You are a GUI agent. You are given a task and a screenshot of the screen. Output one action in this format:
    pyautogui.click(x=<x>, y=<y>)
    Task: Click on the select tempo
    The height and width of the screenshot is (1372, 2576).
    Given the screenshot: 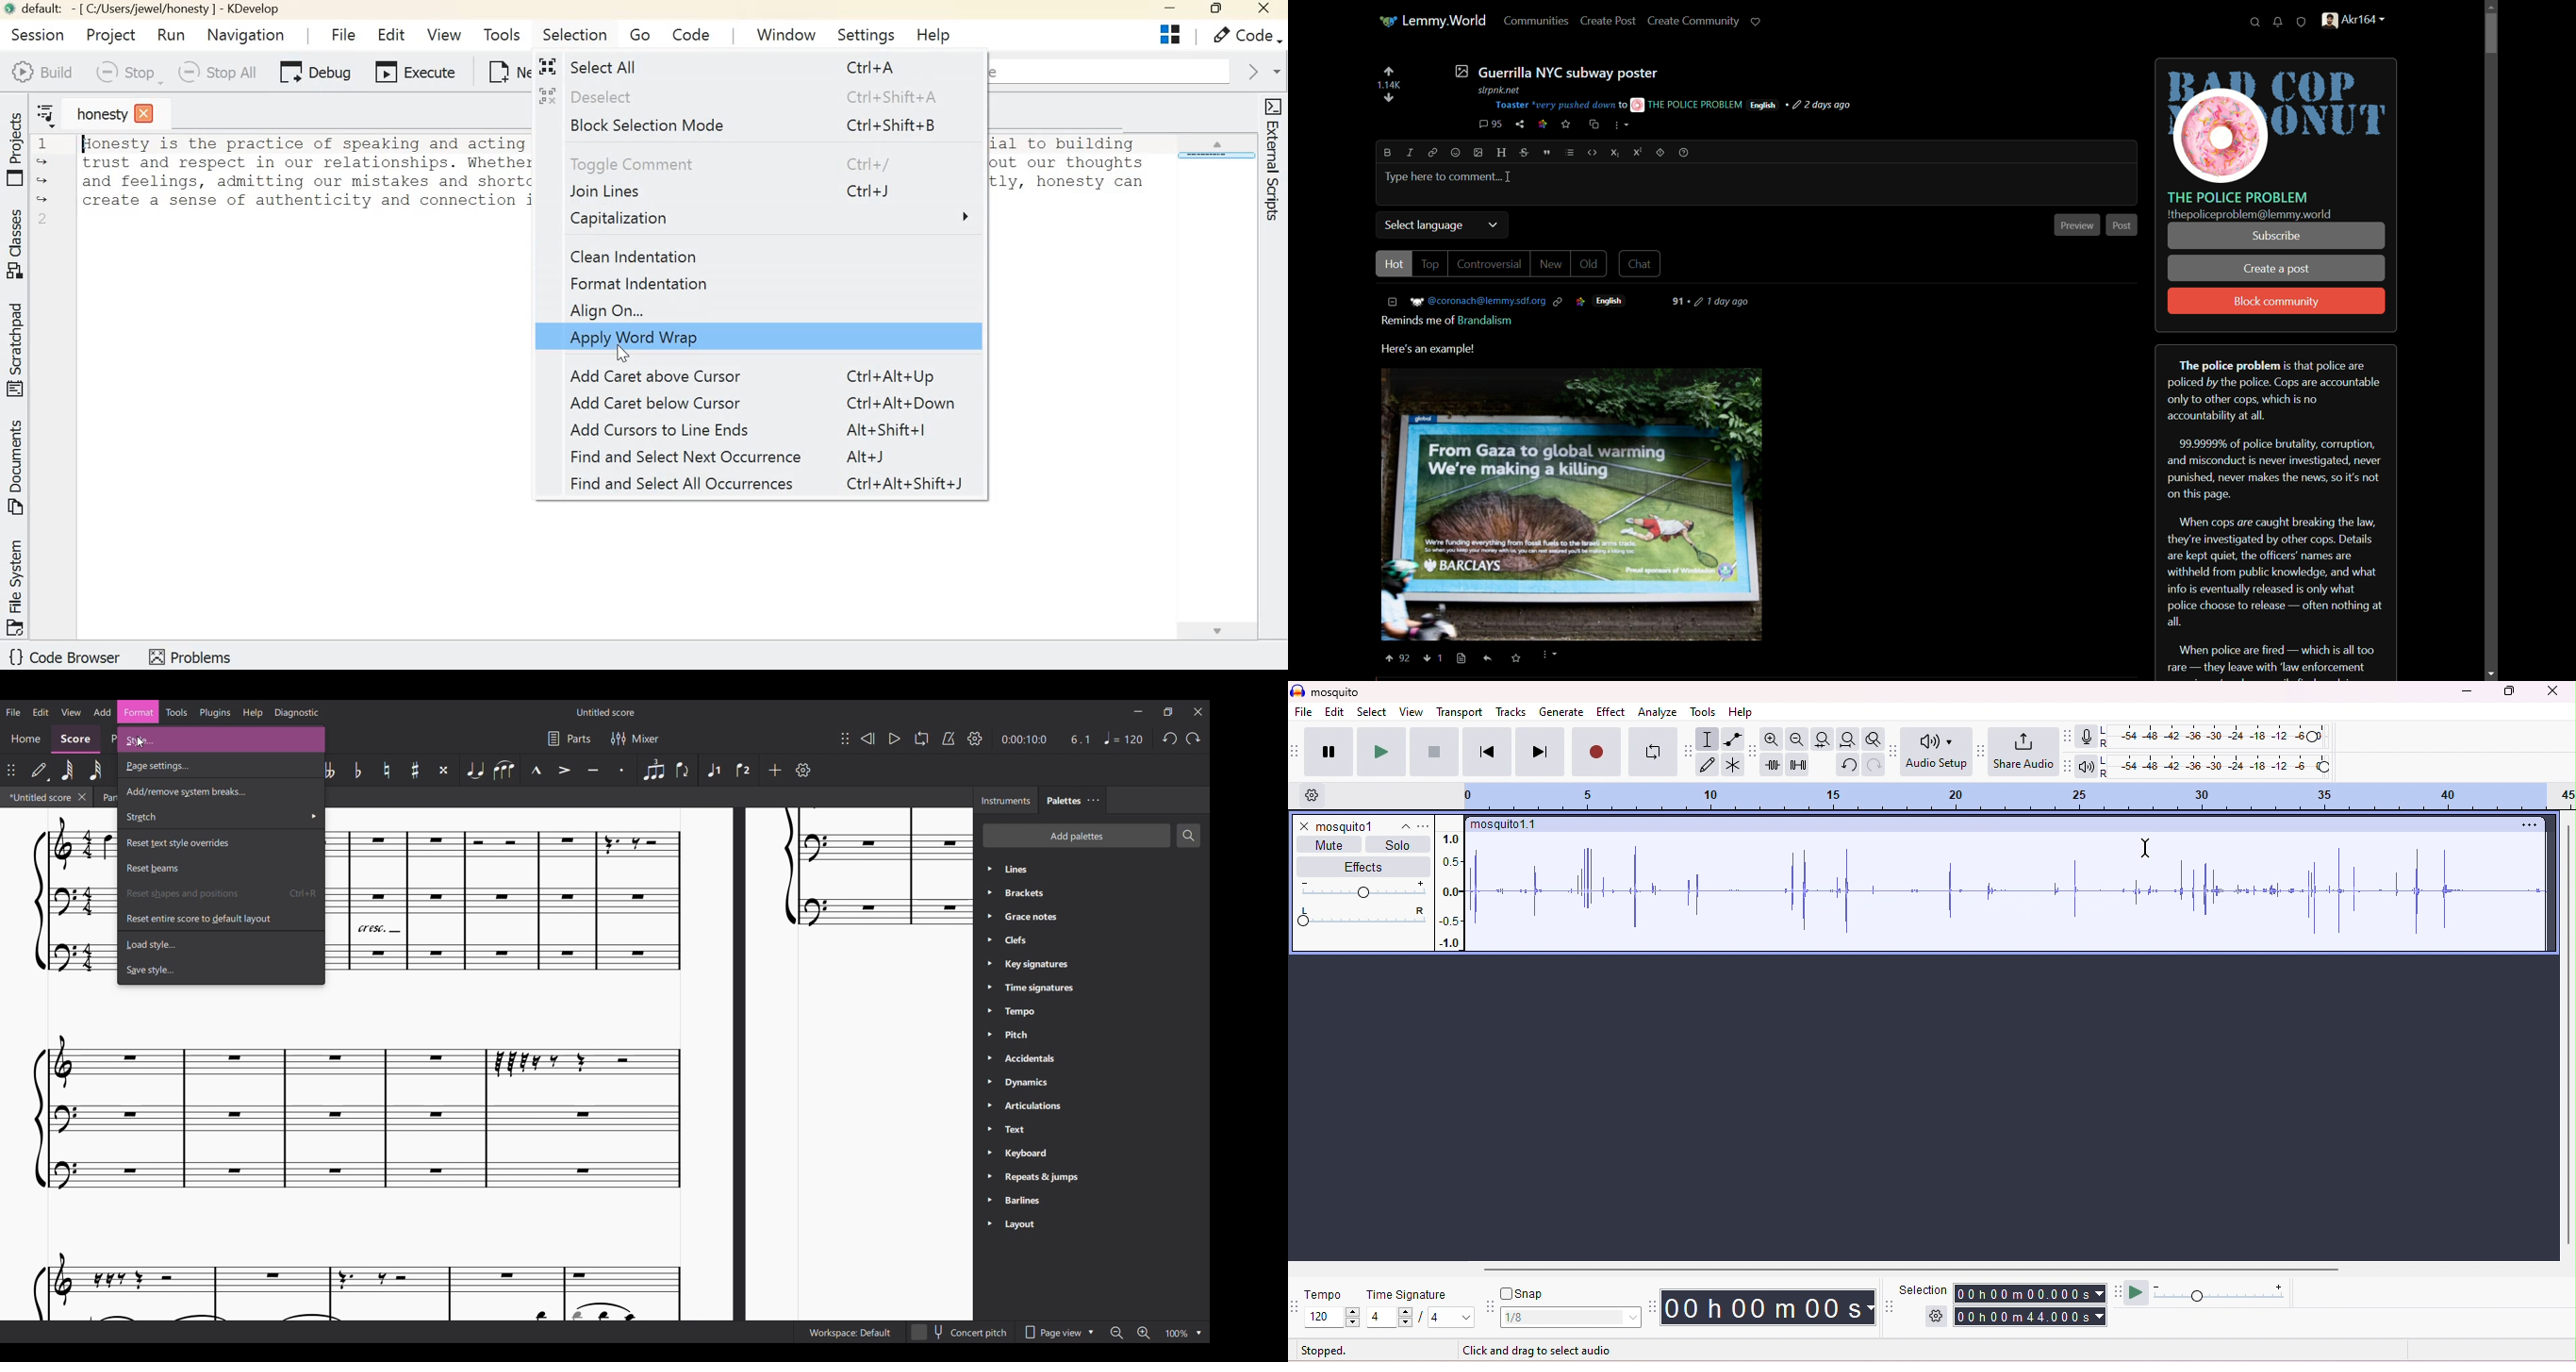 What is the action you would take?
    pyautogui.click(x=1333, y=1318)
    